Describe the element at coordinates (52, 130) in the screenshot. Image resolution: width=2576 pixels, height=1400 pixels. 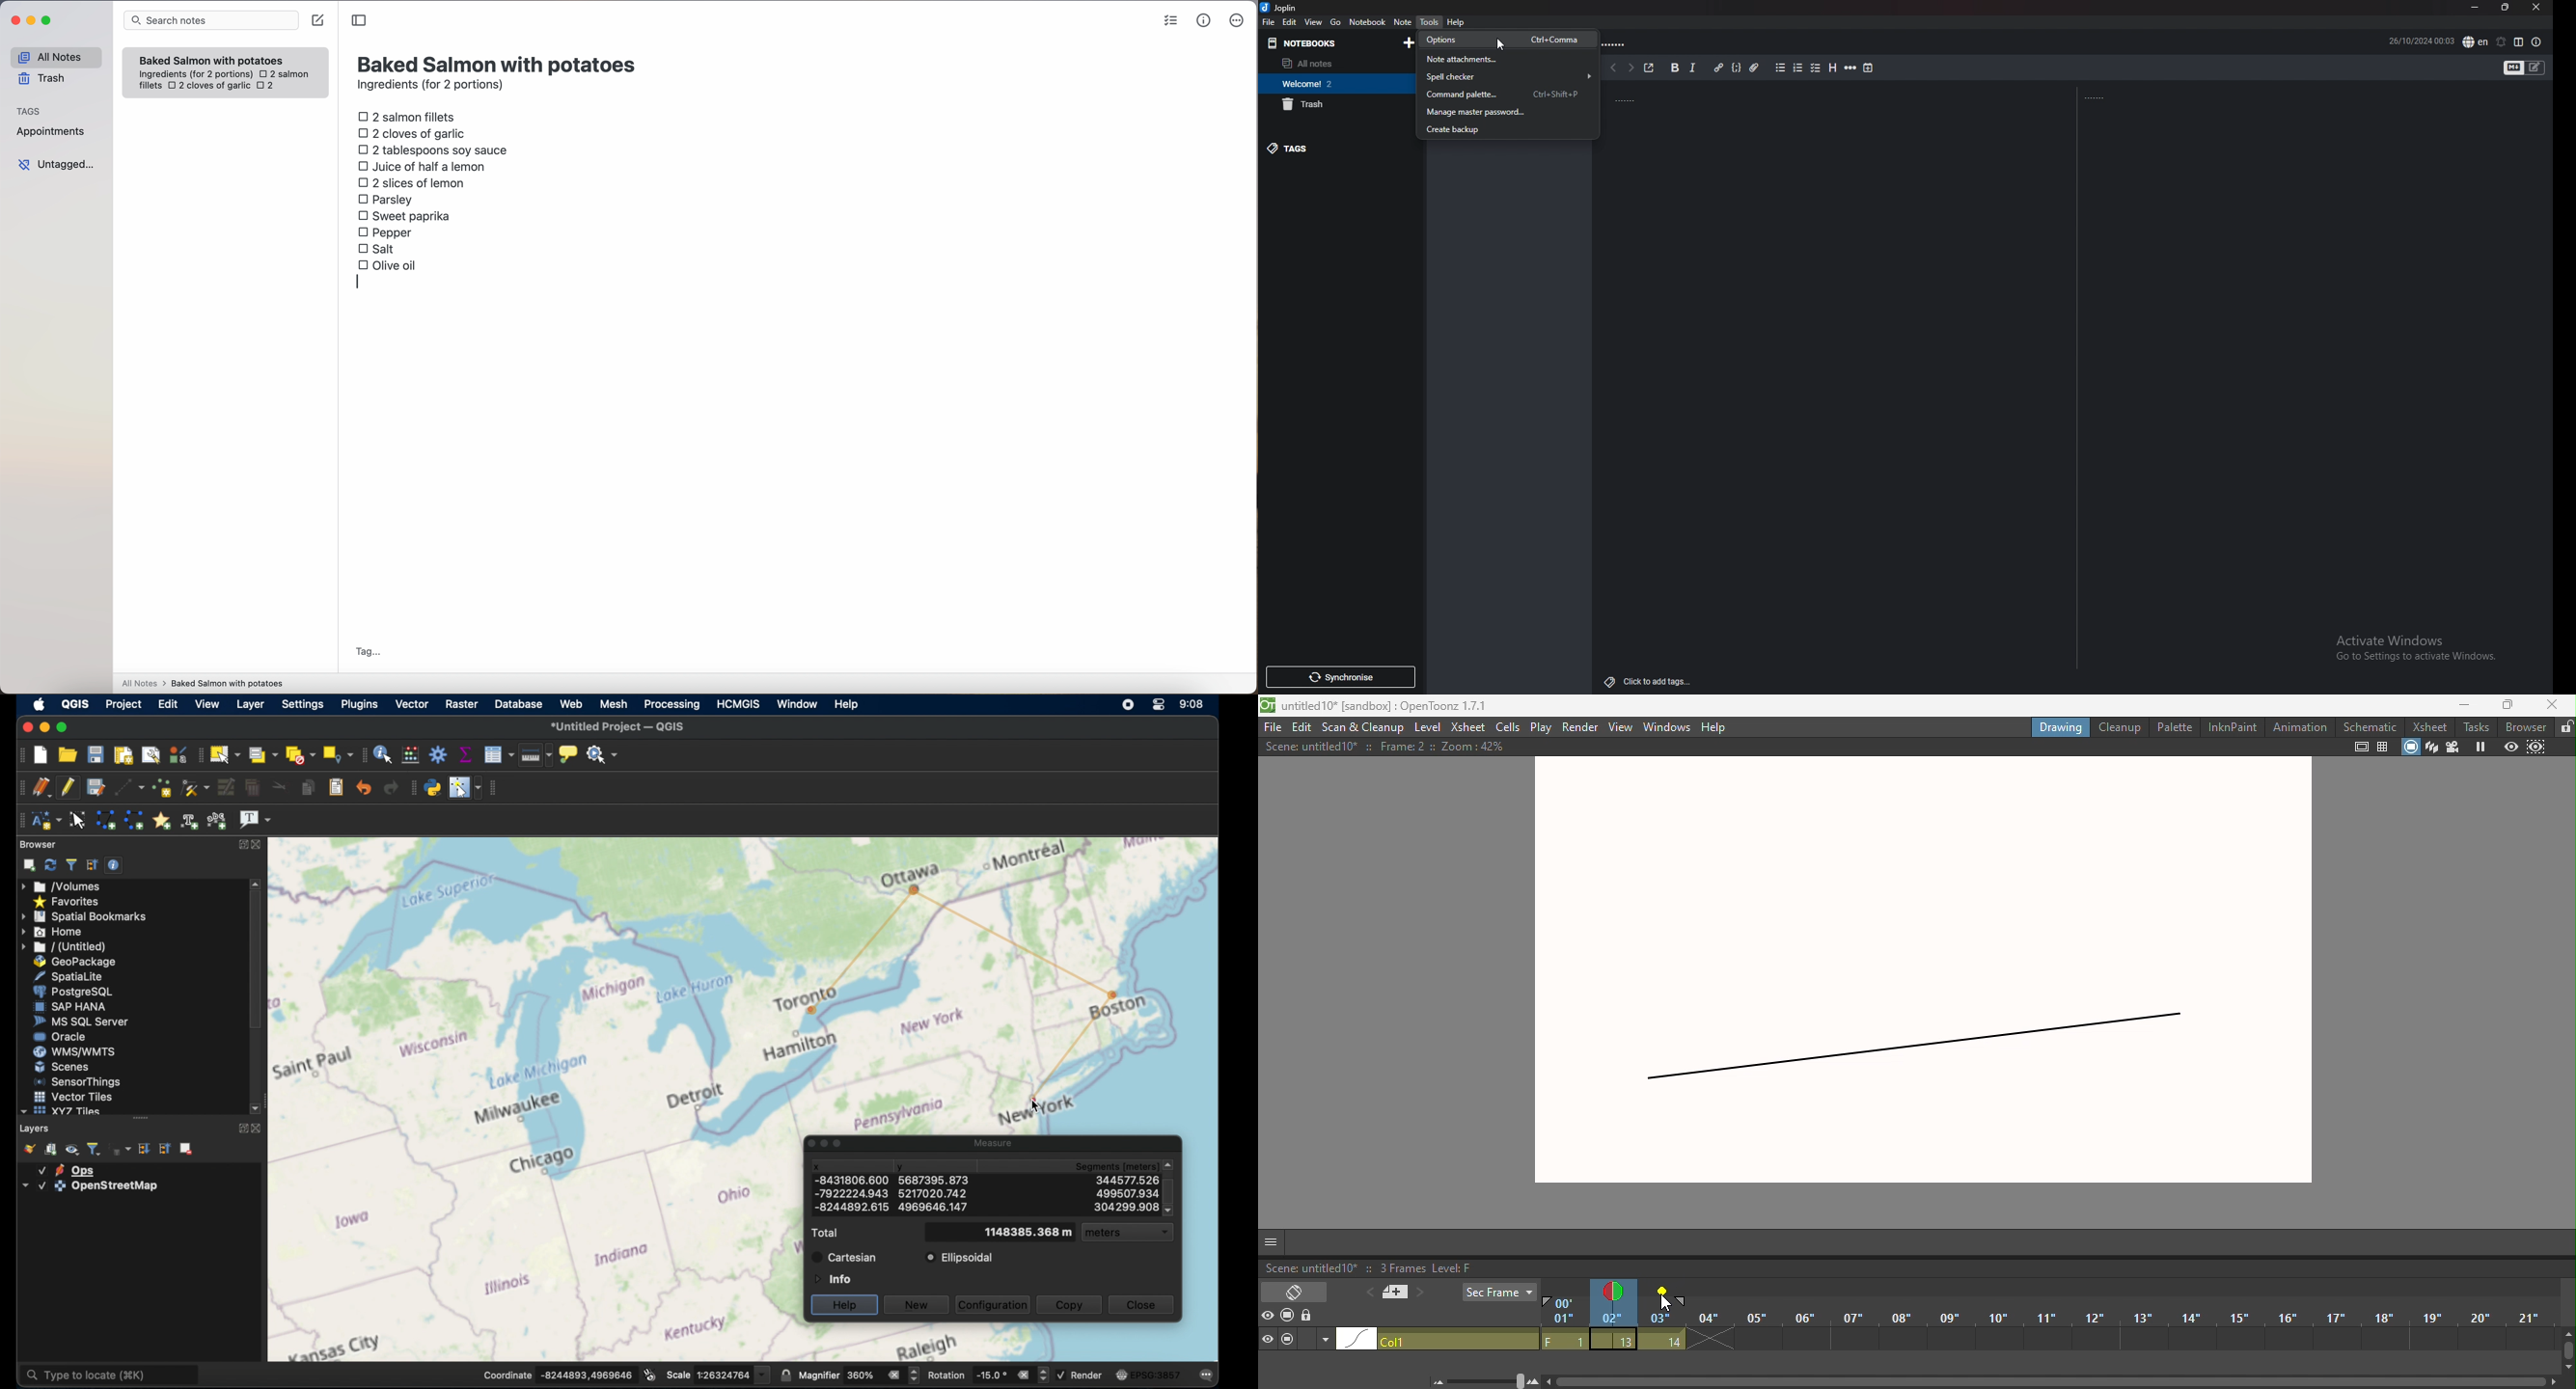
I see `appointments tag` at that location.